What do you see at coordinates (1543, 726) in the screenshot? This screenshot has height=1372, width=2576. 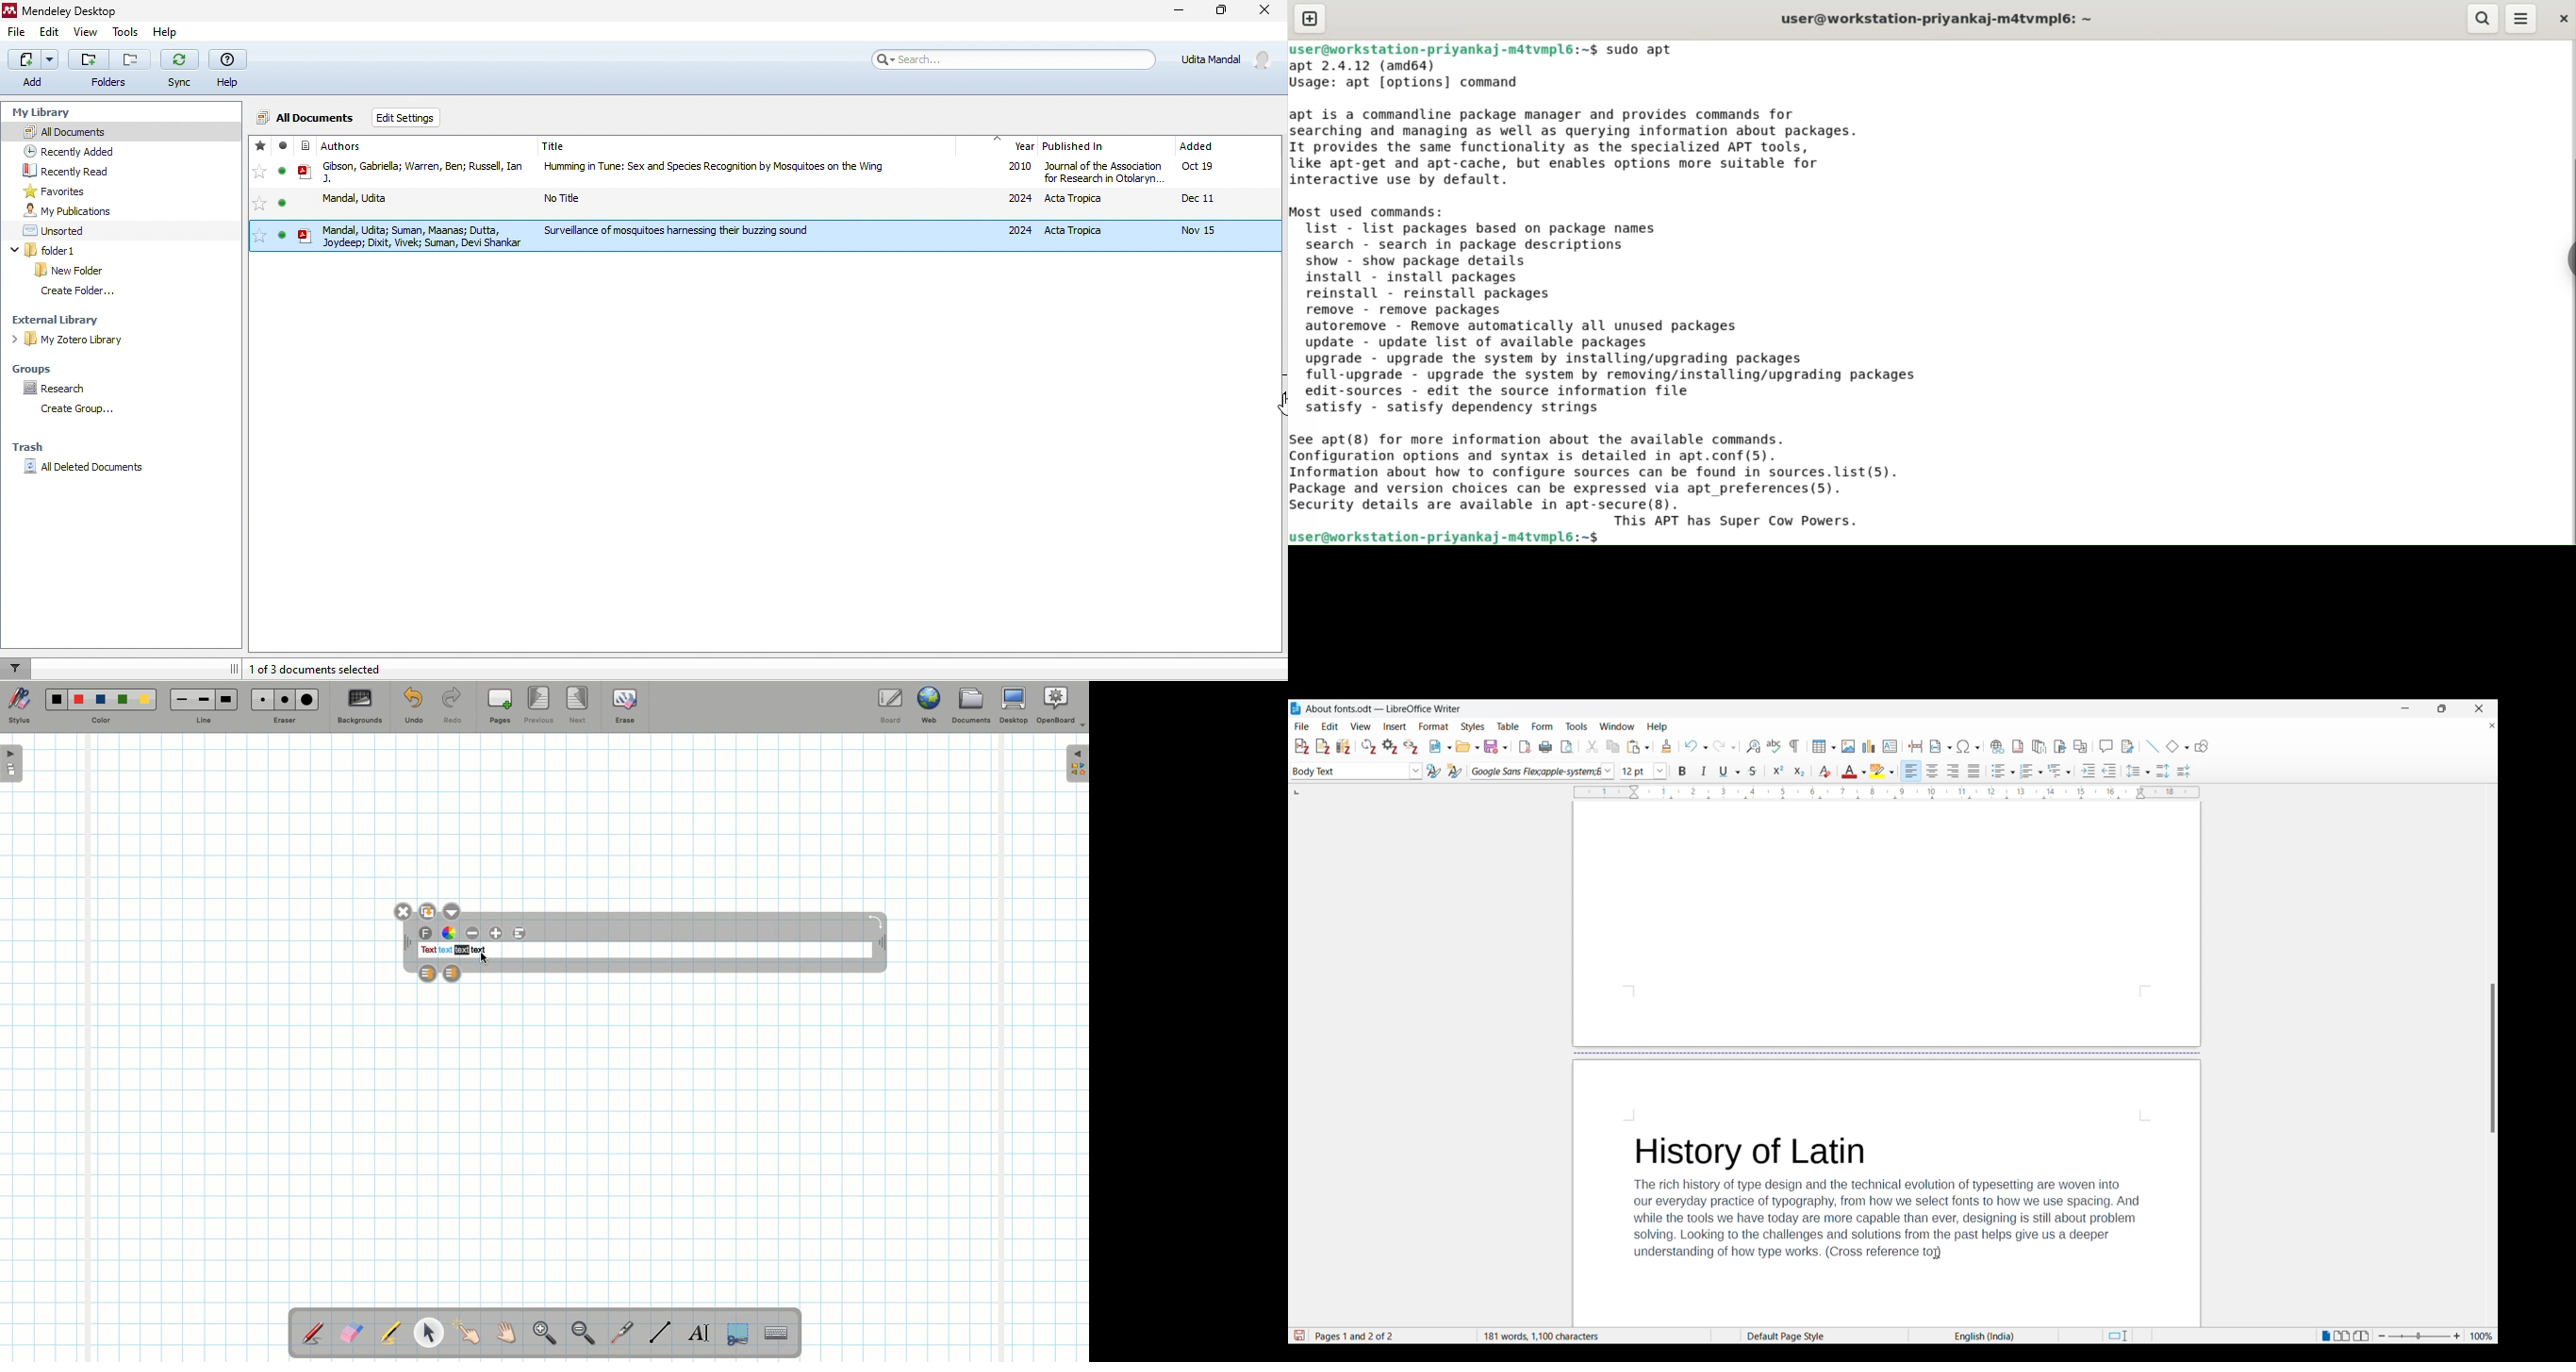 I see `Form menu` at bounding box center [1543, 726].